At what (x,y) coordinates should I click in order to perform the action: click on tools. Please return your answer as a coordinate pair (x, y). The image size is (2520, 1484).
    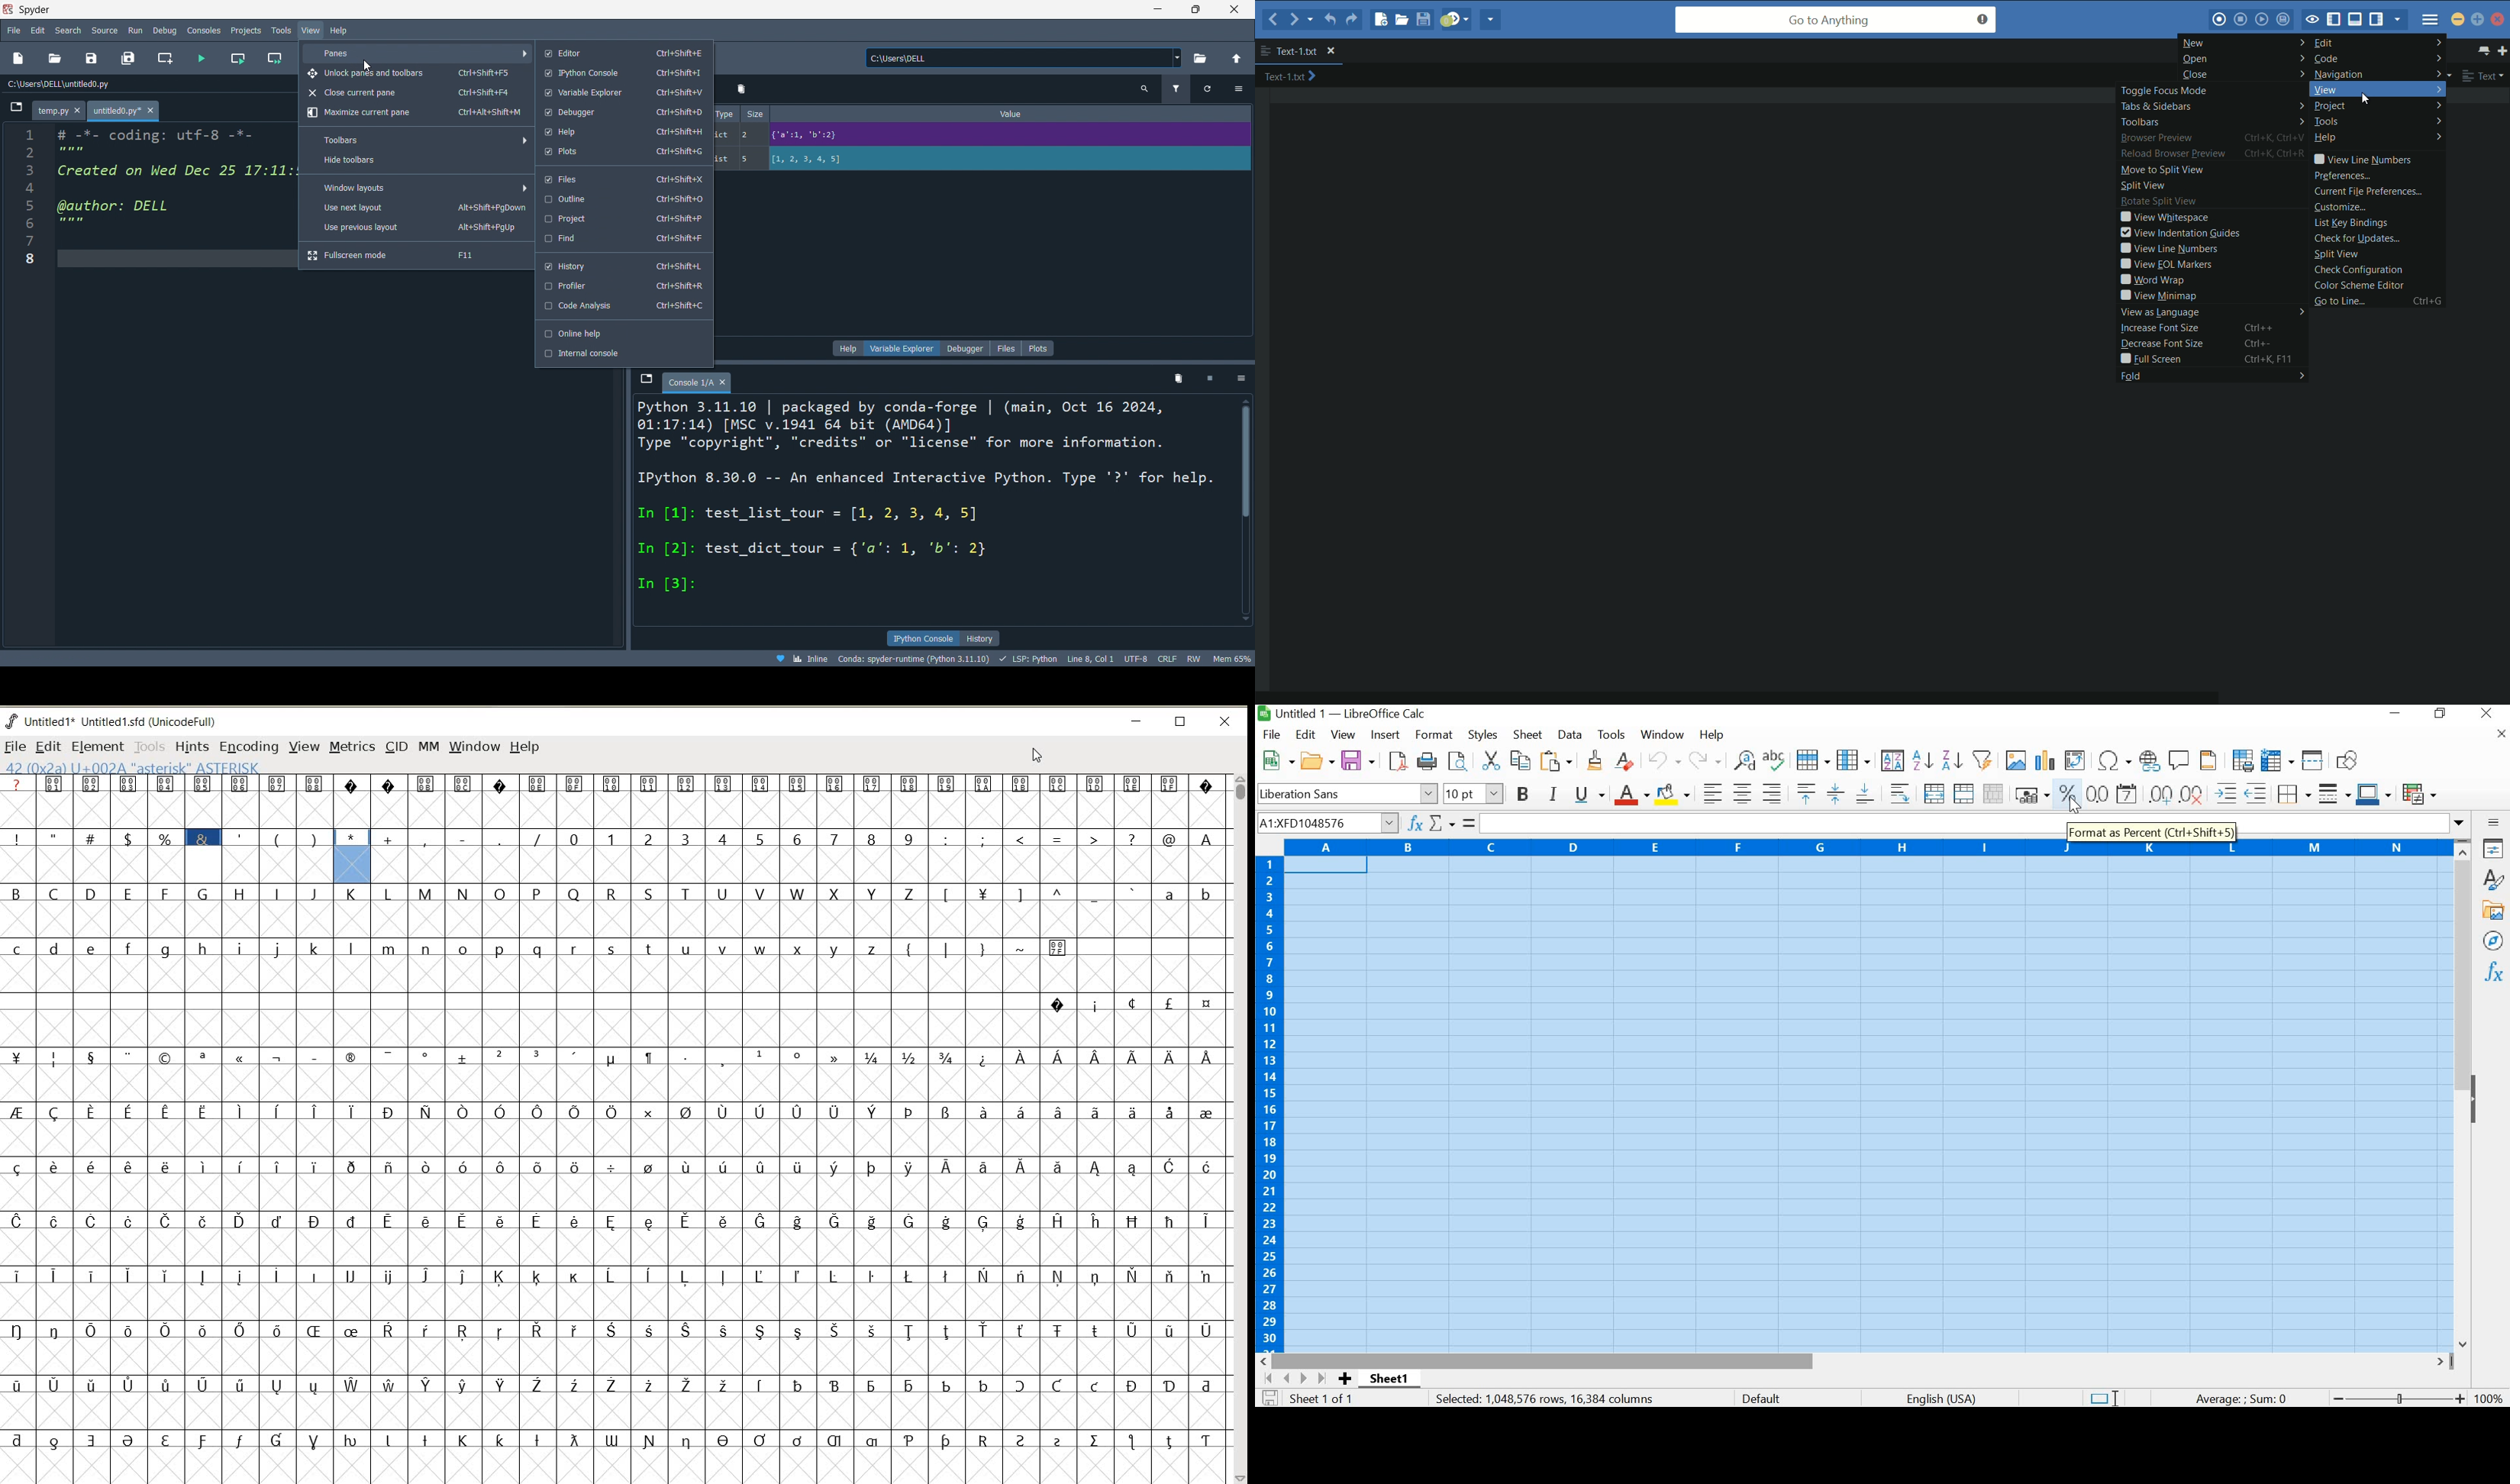
    Looking at the image, I should click on (280, 33).